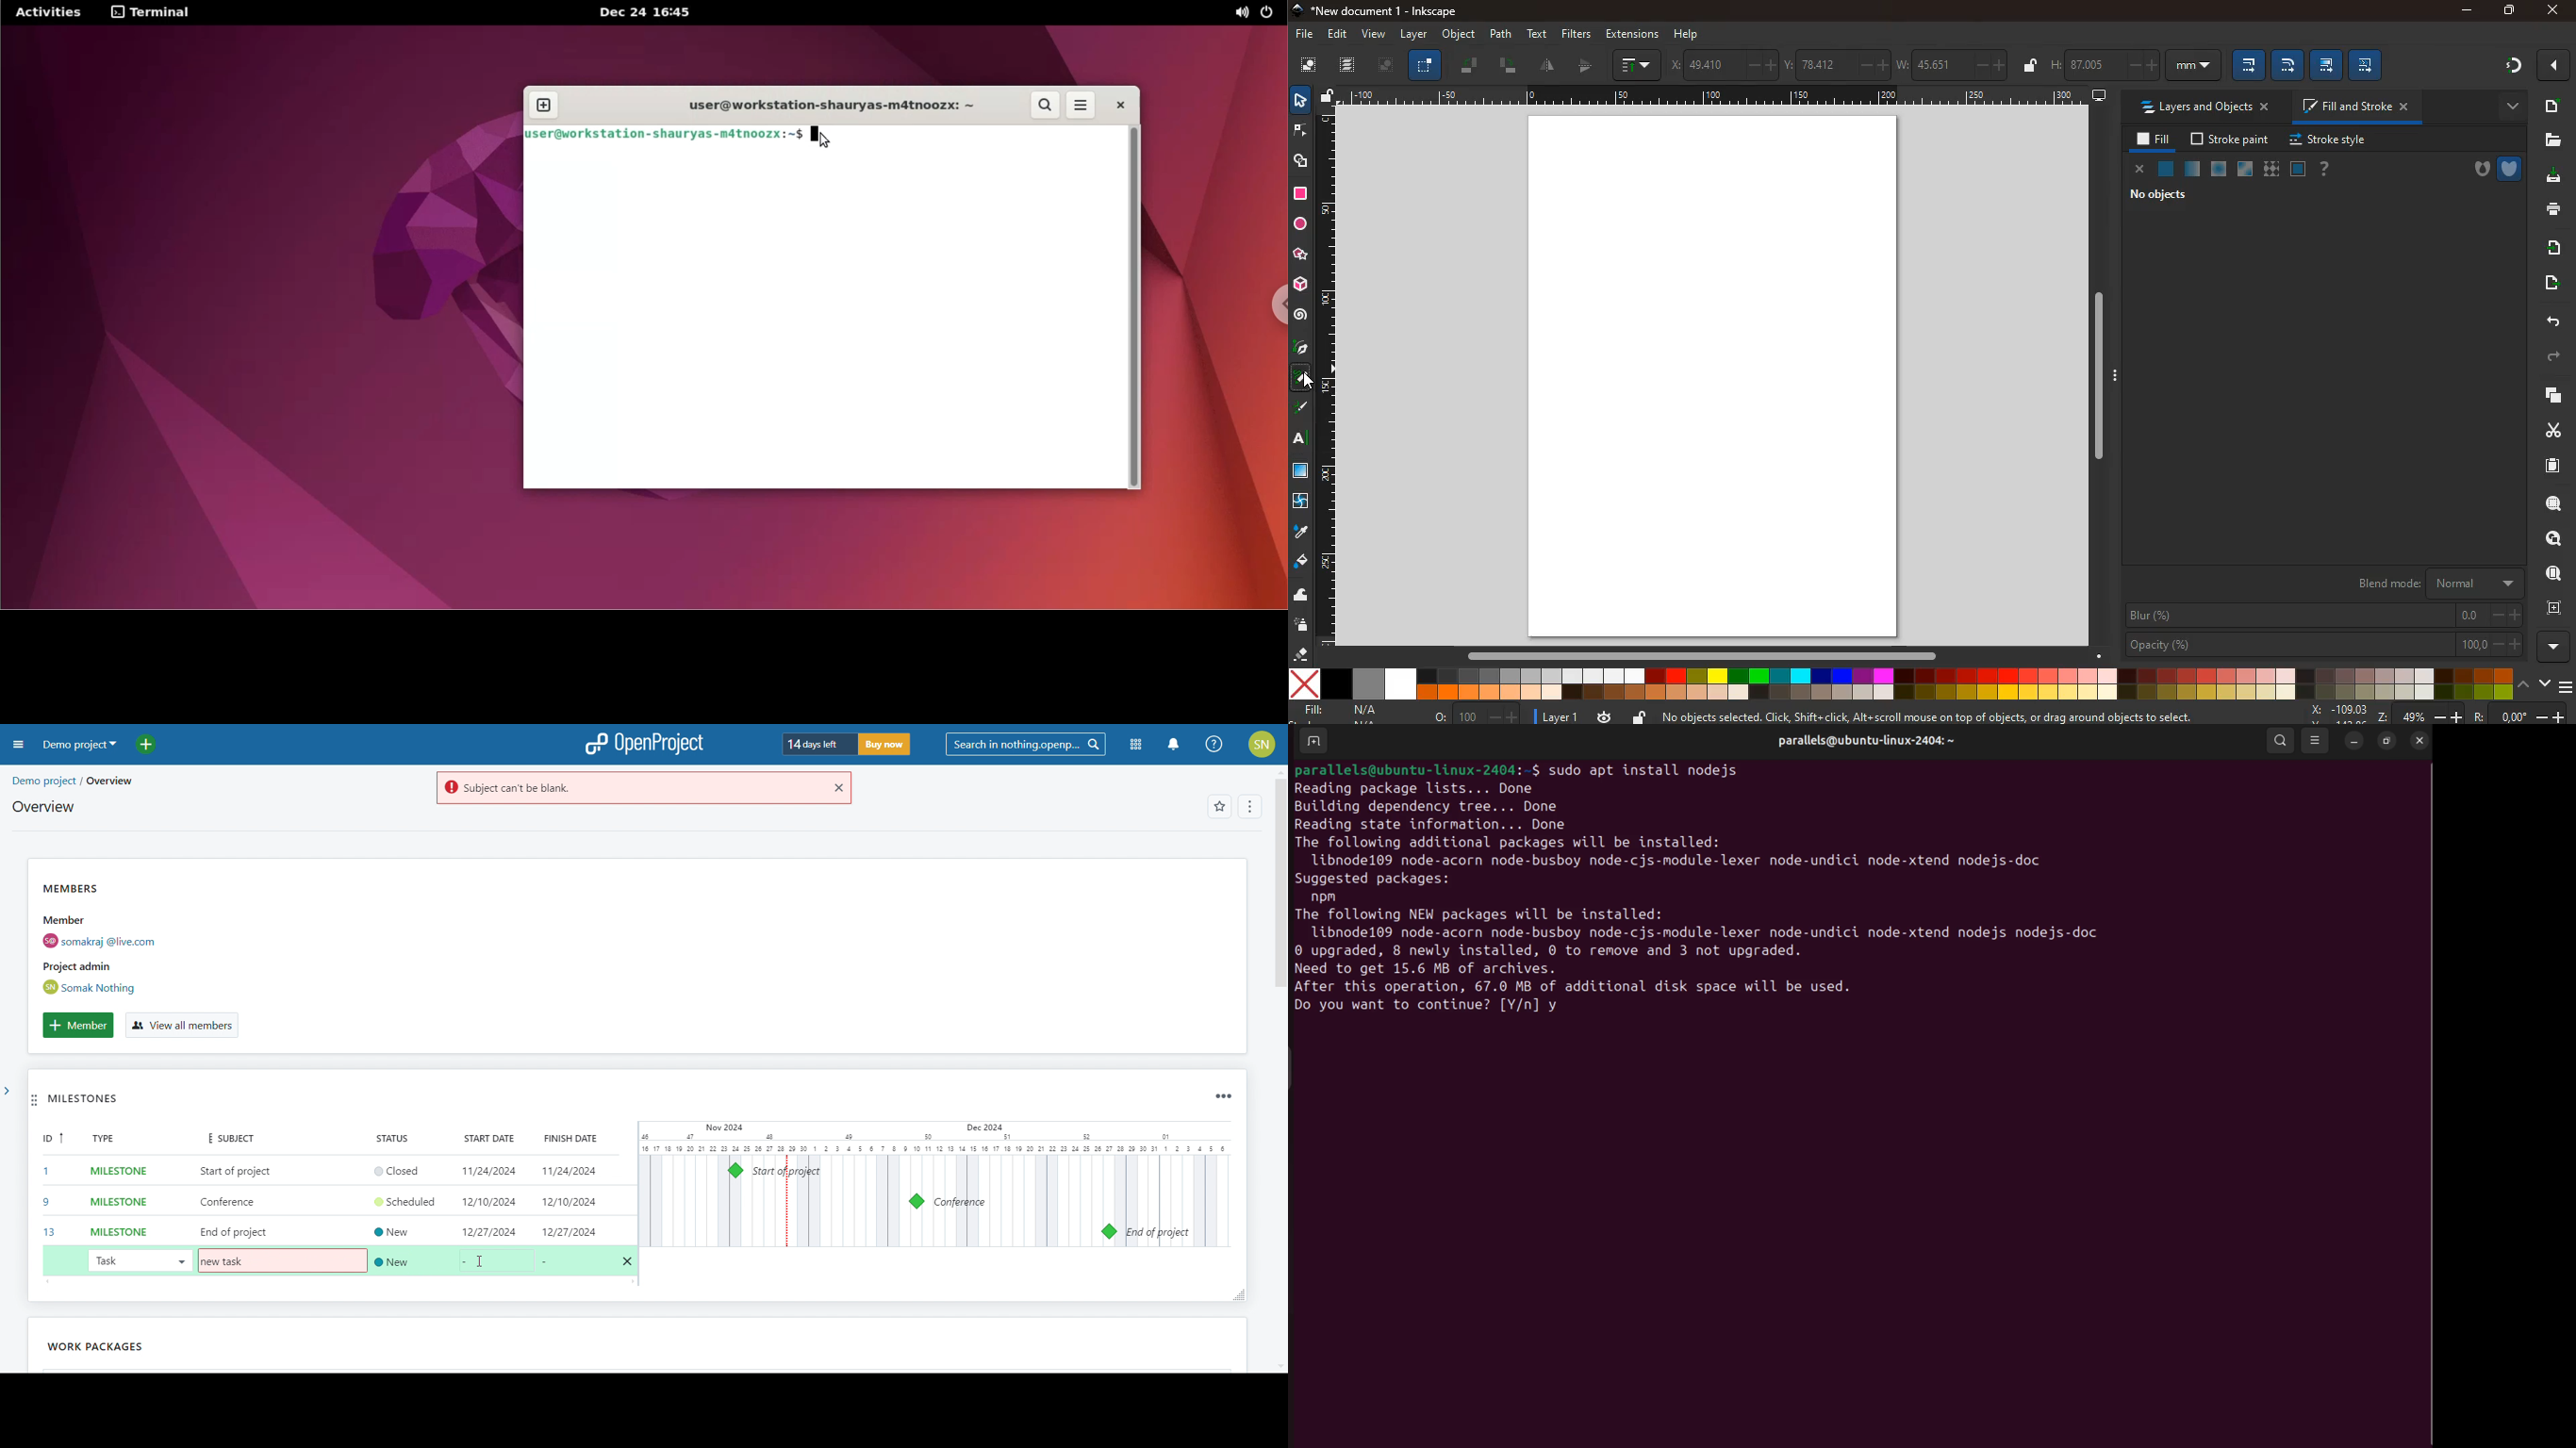  What do you see at coordinates (2298, 171) in the screenshot?
I see `square` at bounding box center [2298, 171].